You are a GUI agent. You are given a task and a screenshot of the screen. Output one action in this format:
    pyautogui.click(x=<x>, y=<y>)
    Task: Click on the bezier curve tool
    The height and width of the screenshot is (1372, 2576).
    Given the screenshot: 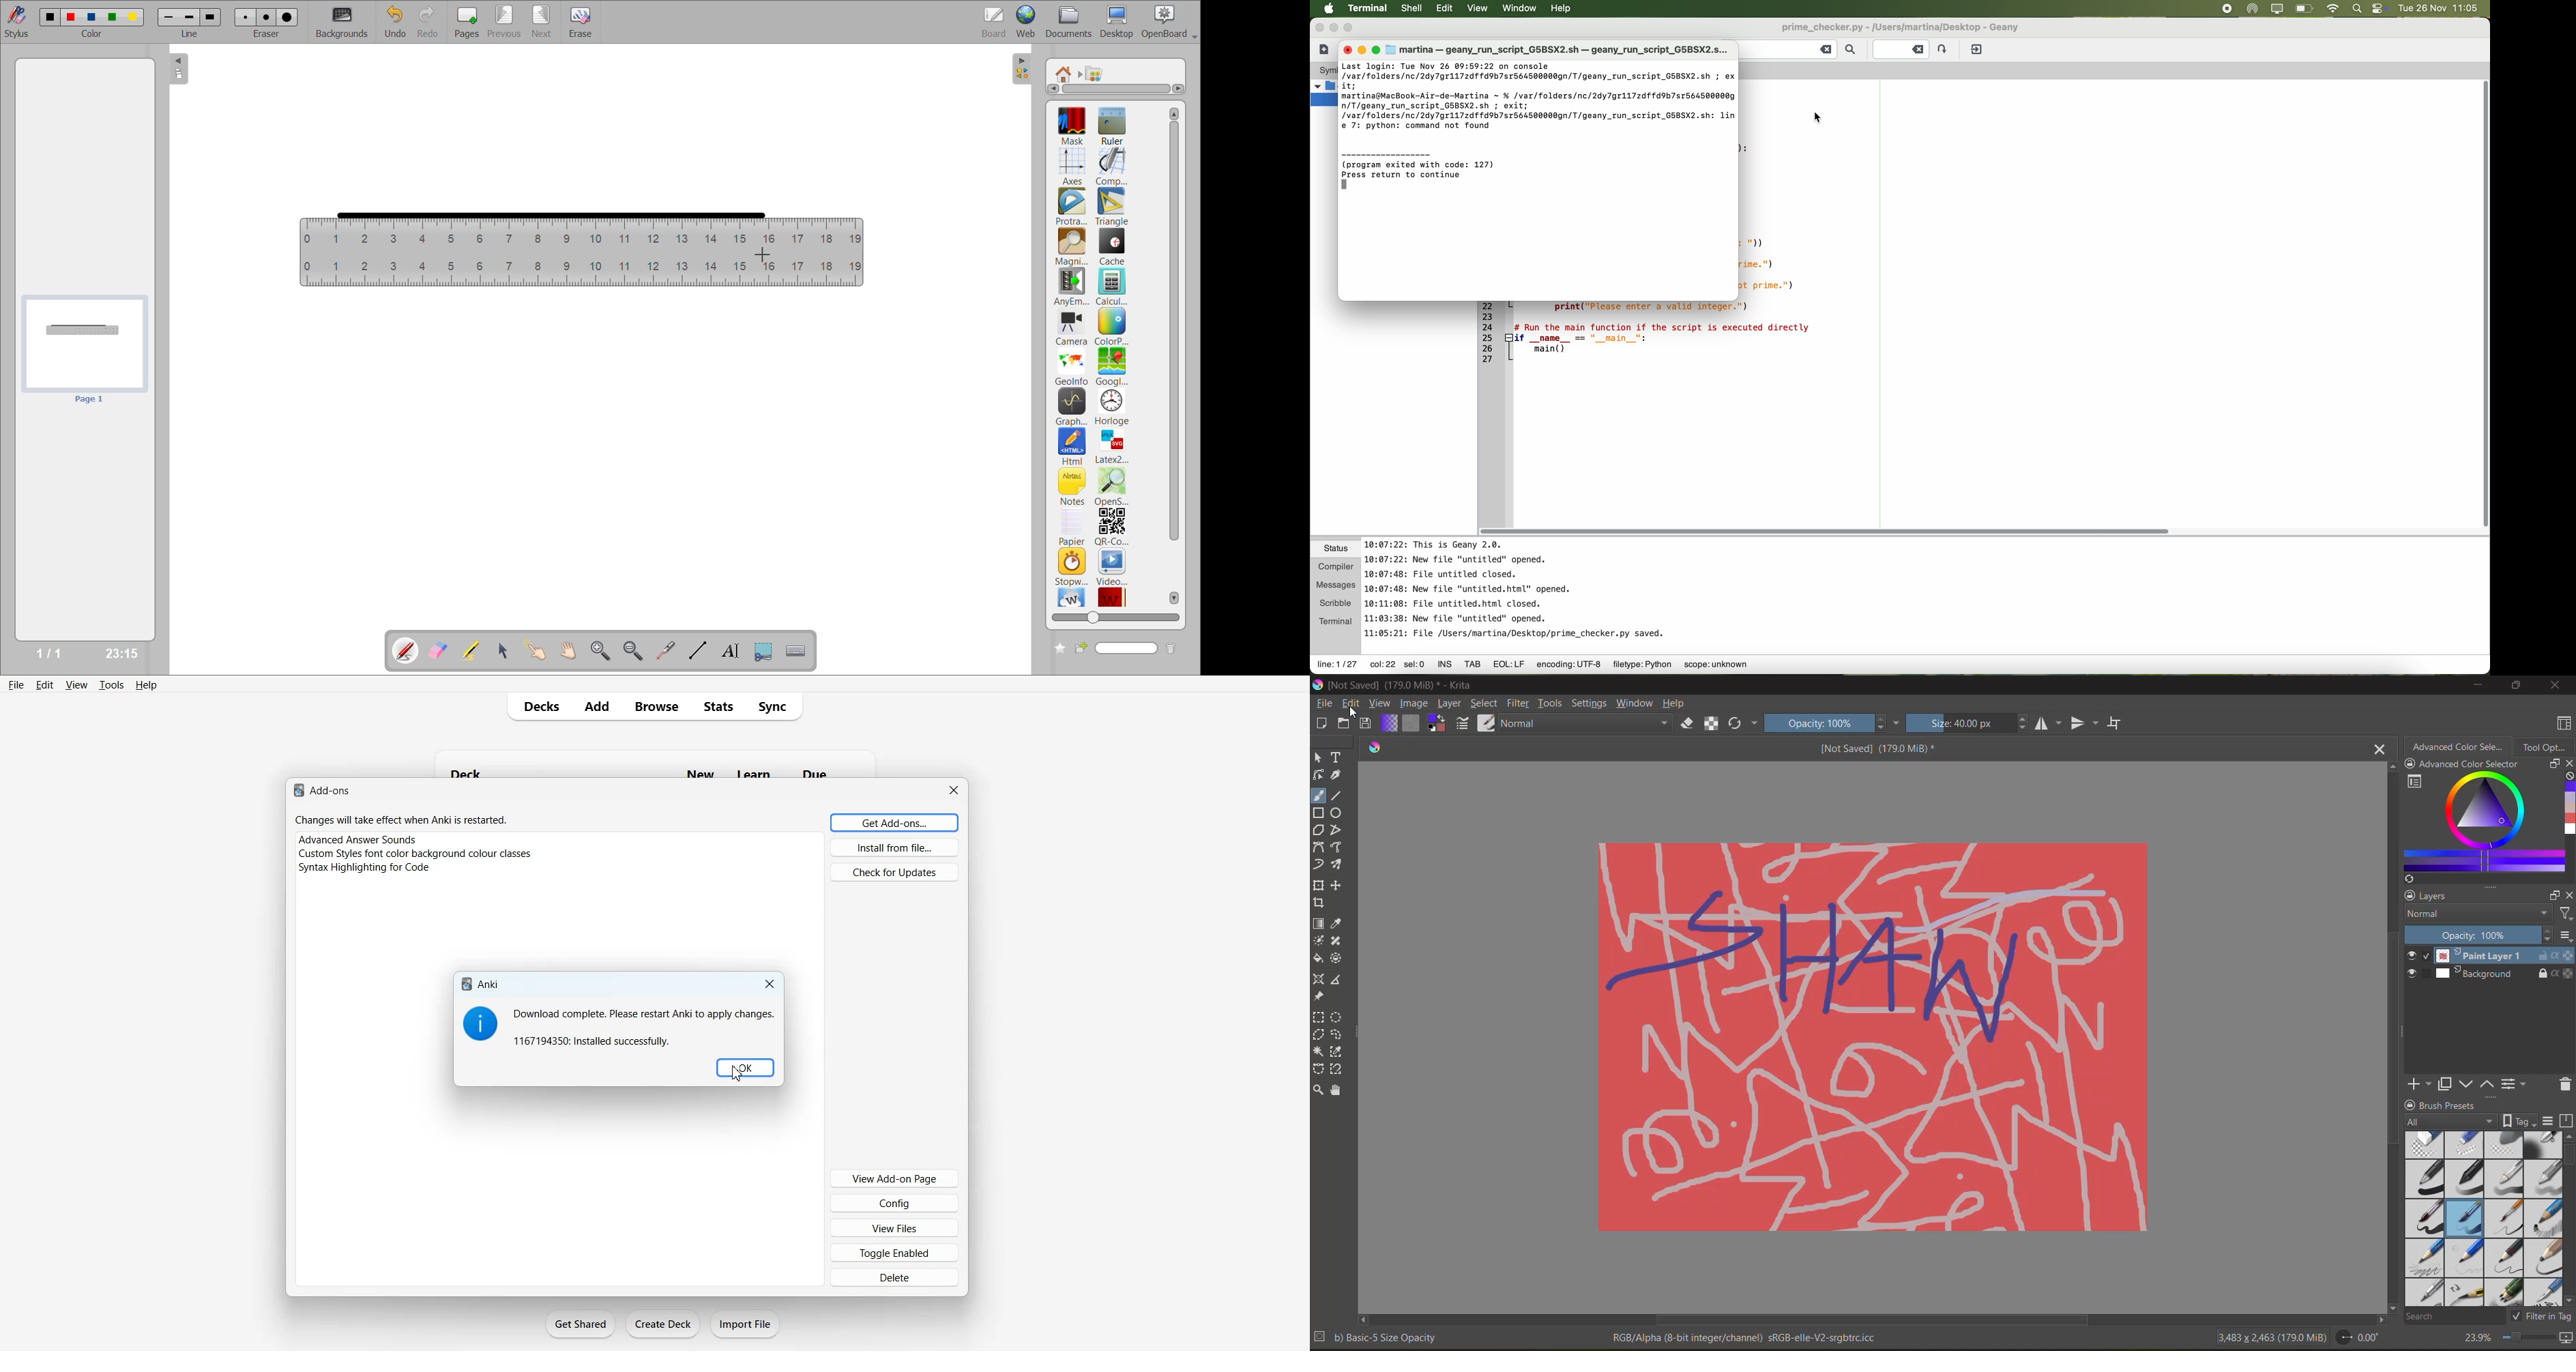 What is the action you would take?
    pyautogui.click(x=1320, y=848)
    